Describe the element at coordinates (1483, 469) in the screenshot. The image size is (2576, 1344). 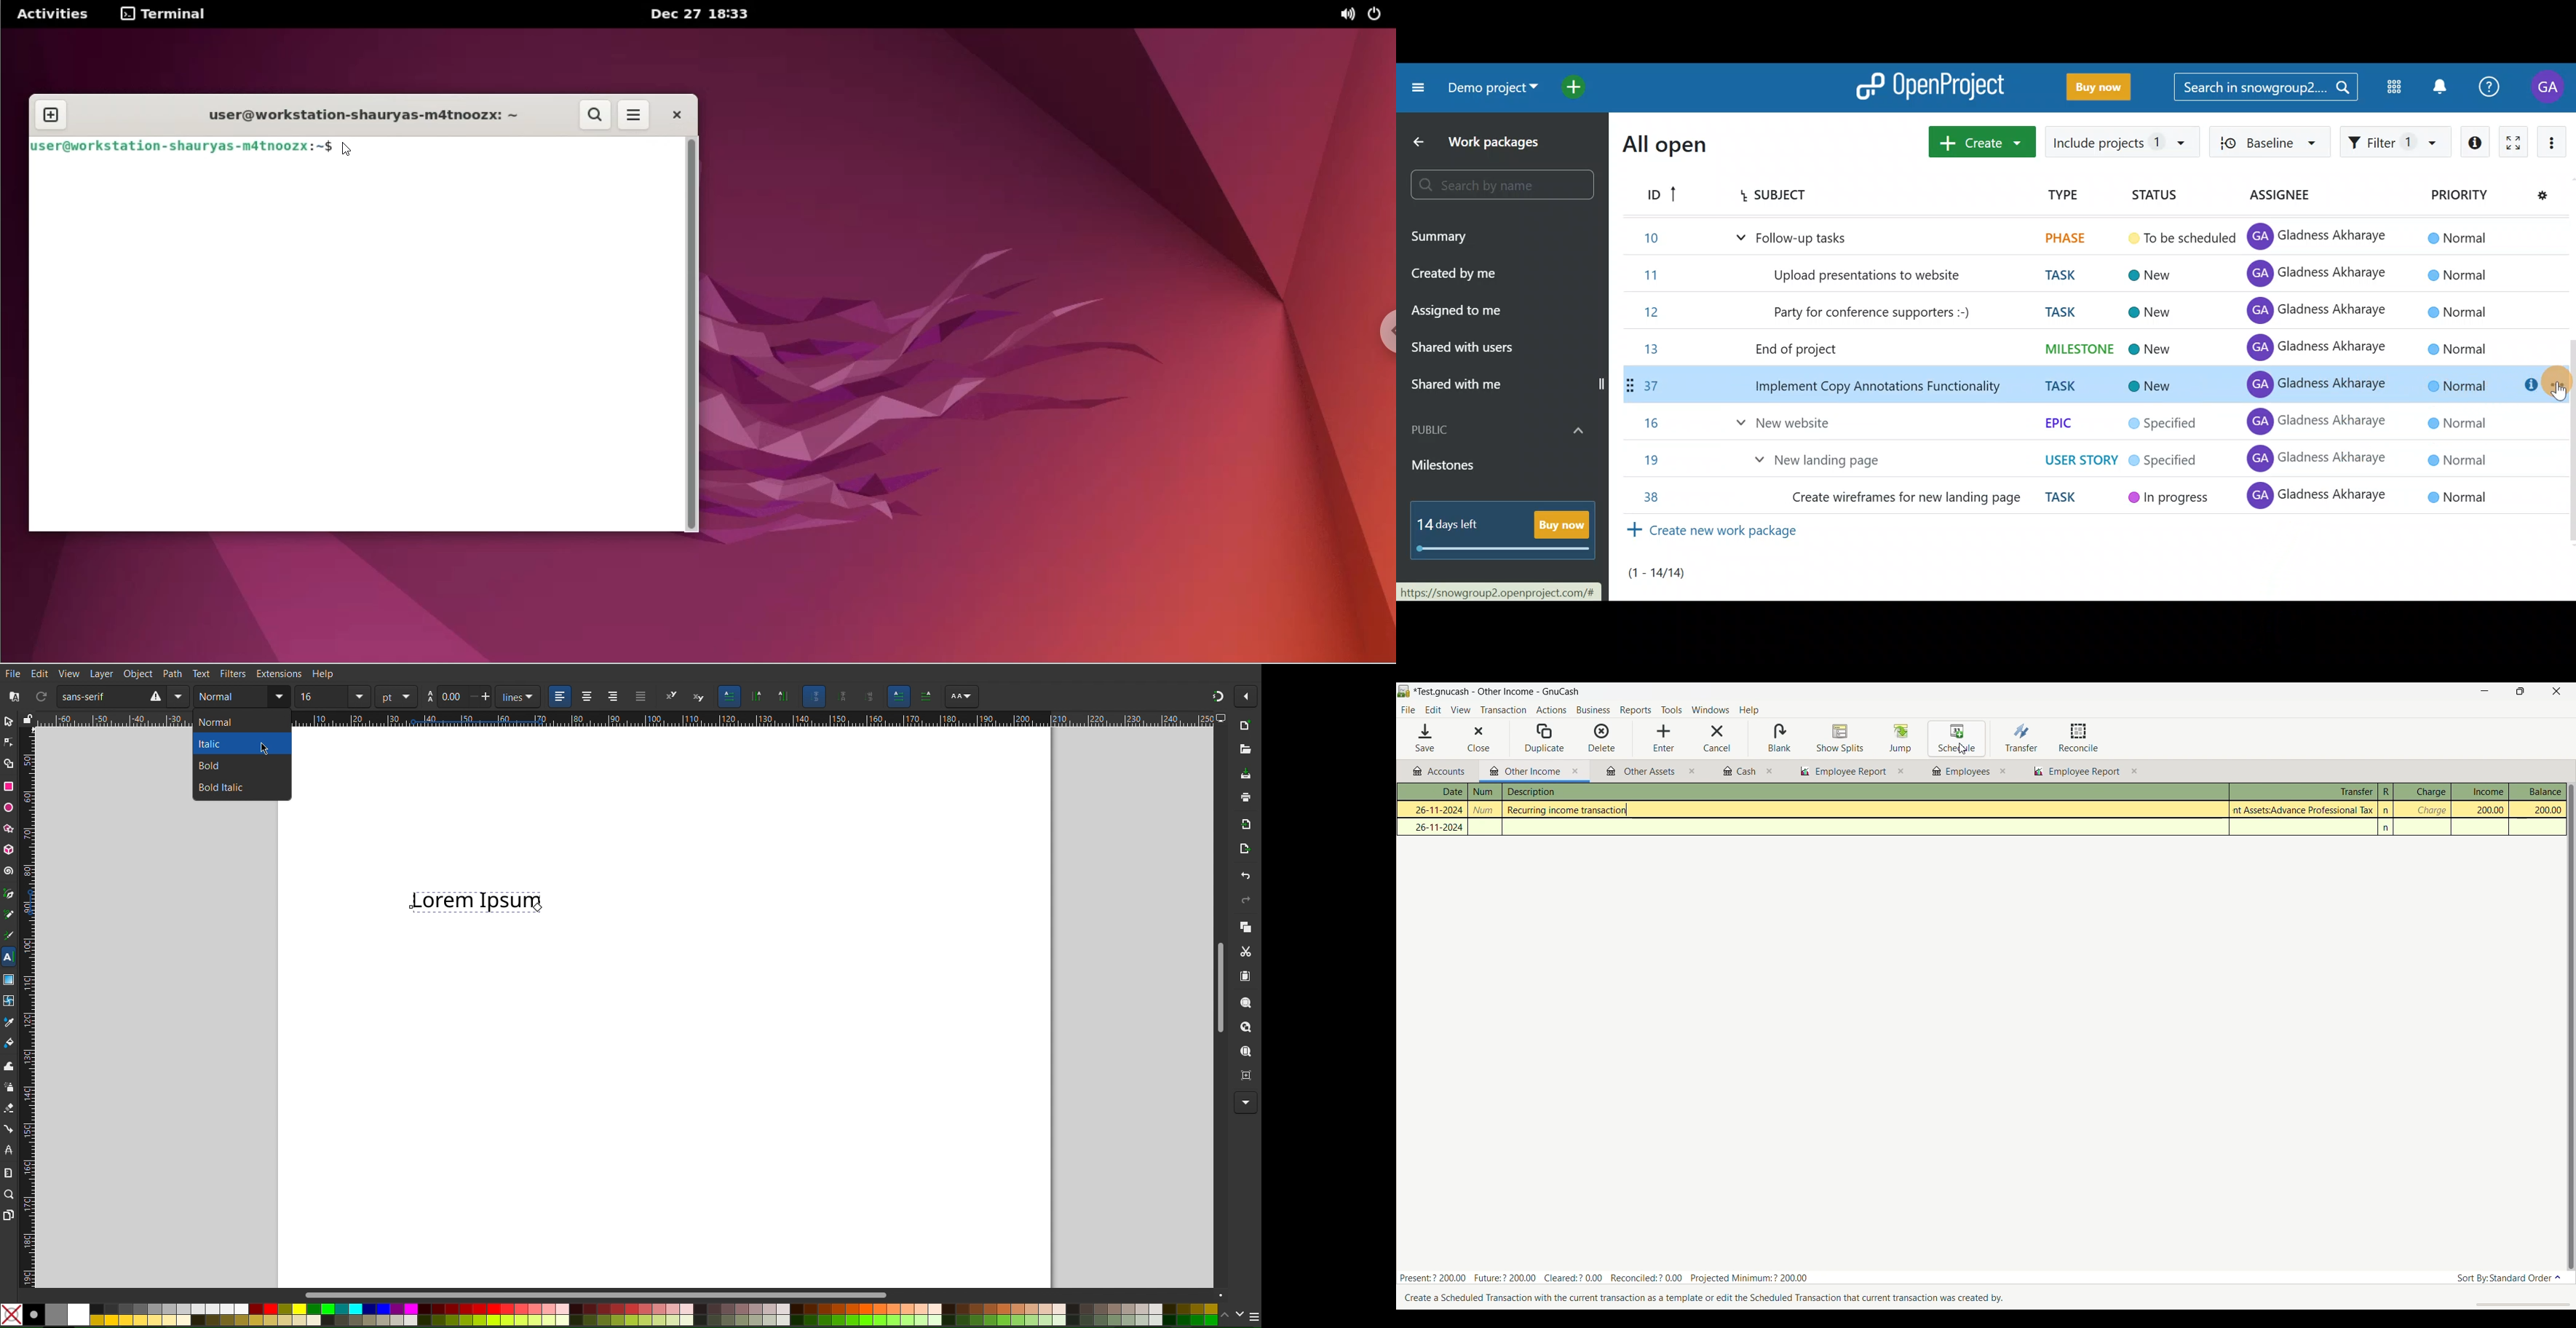
I see `Milestones` at that location.